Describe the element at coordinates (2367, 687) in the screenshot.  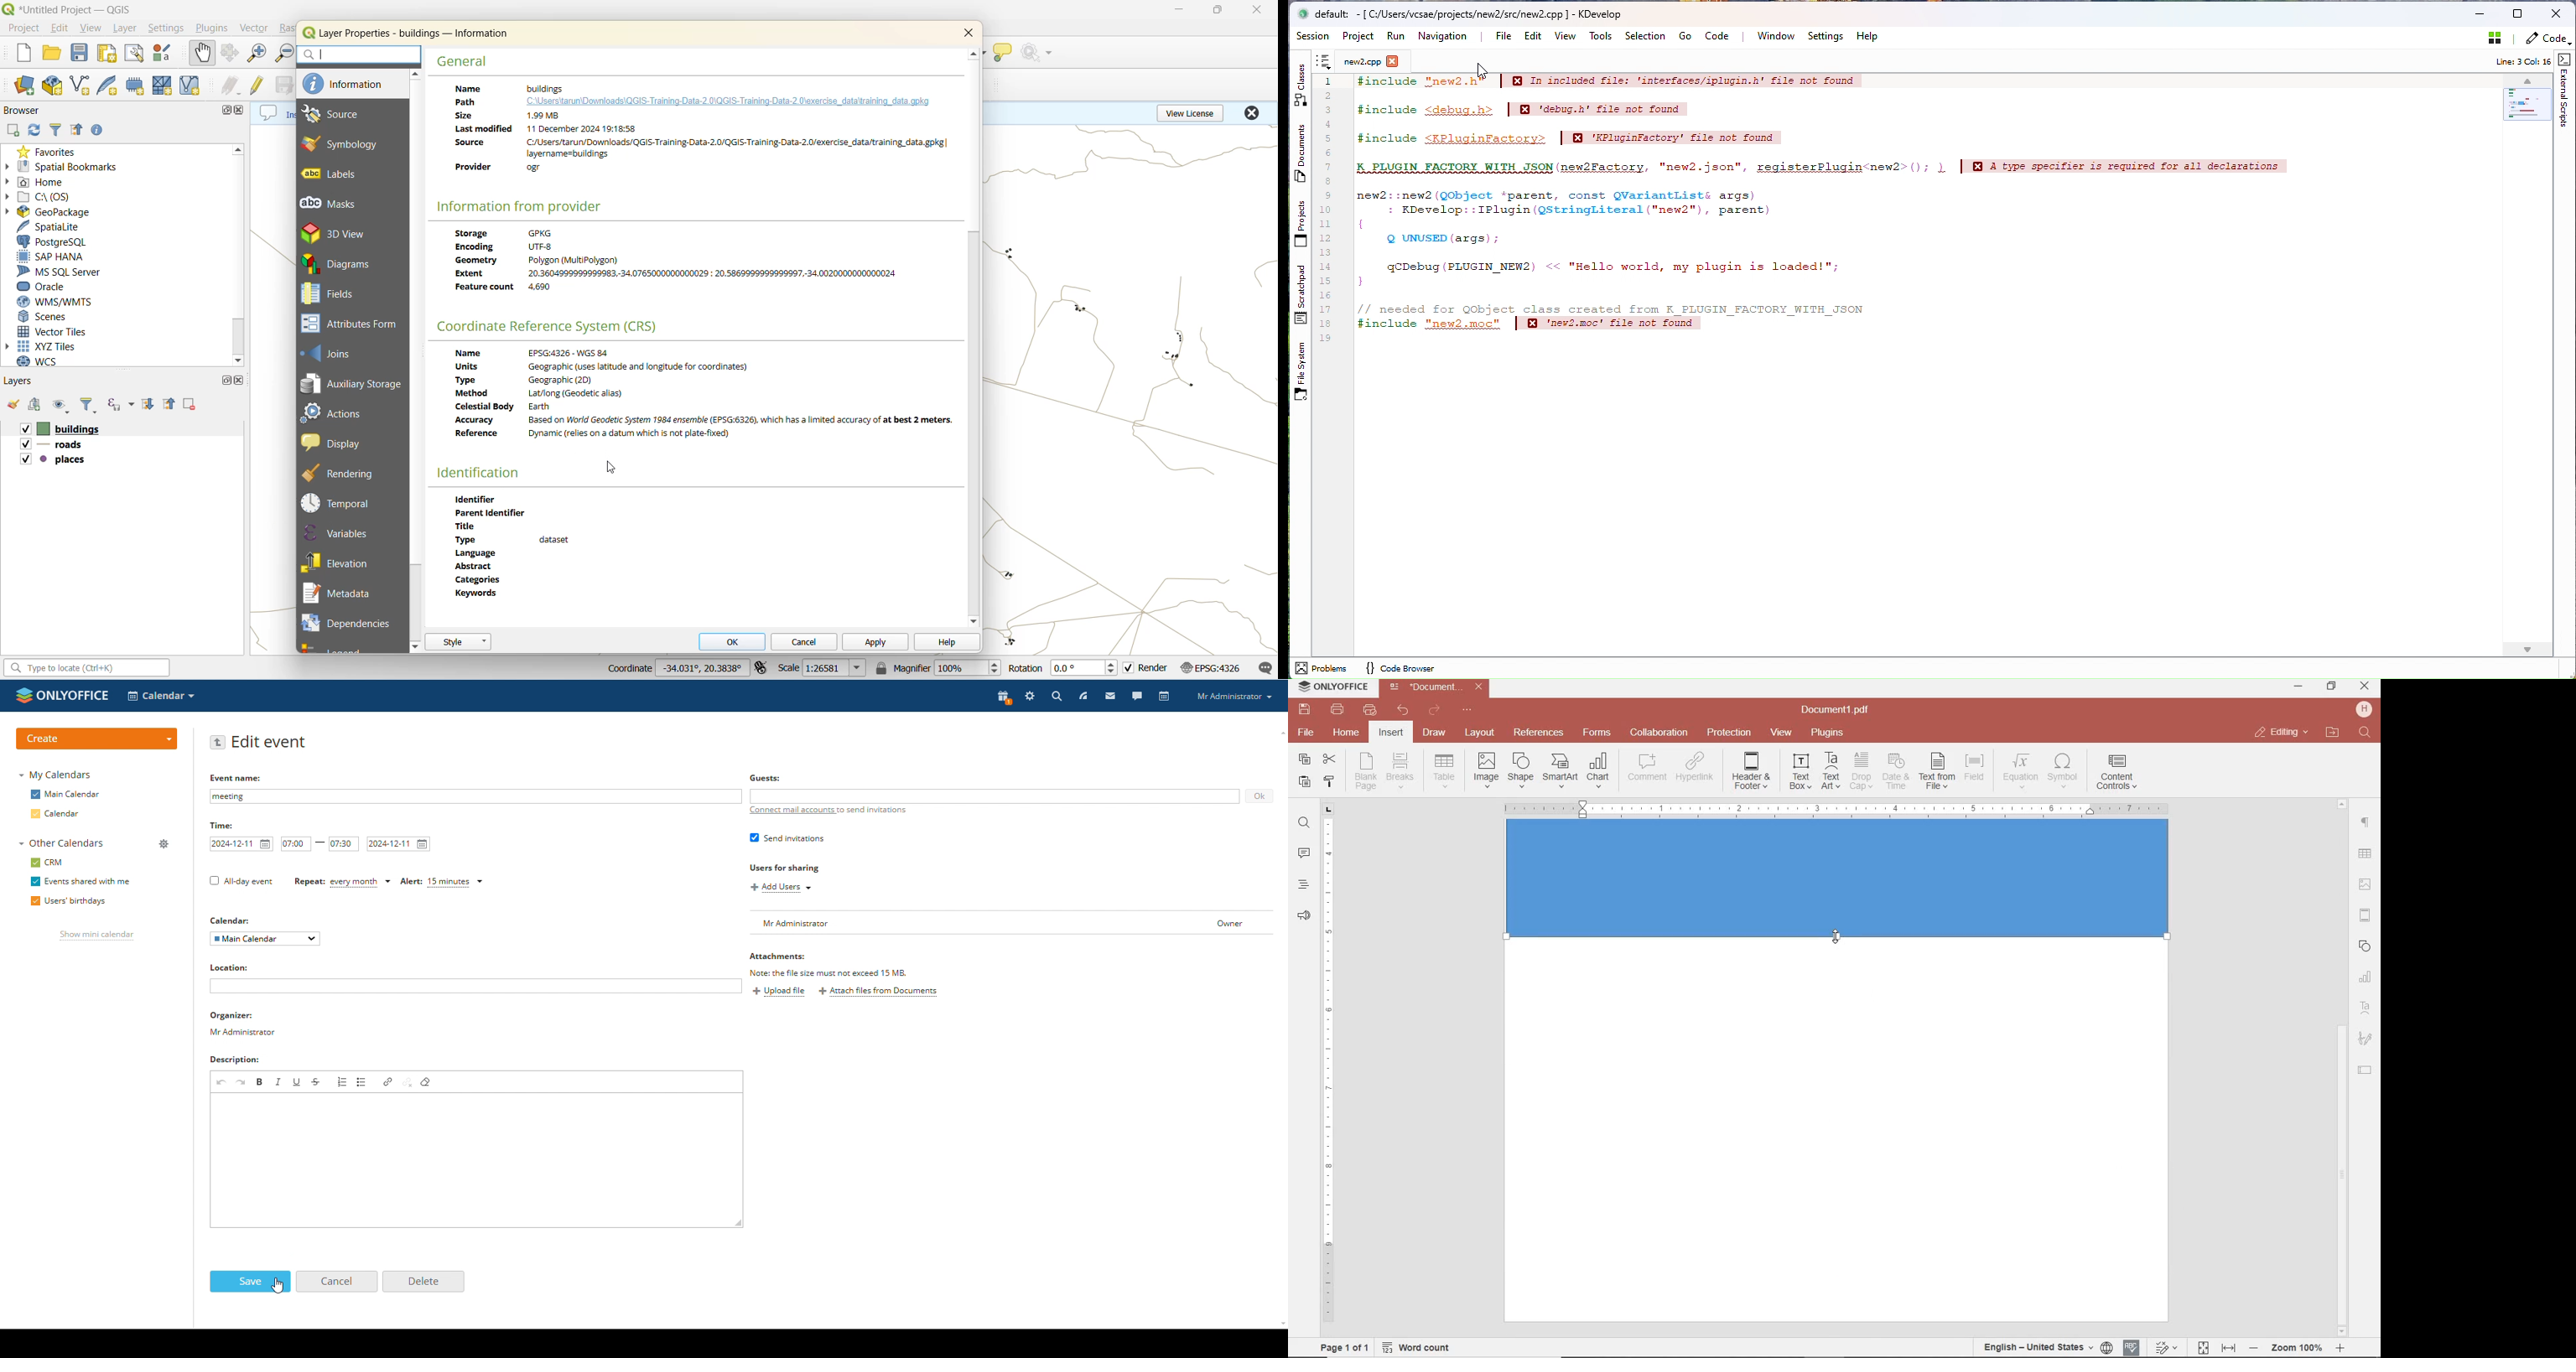
I see `minimize ,restore ,close` at that location.